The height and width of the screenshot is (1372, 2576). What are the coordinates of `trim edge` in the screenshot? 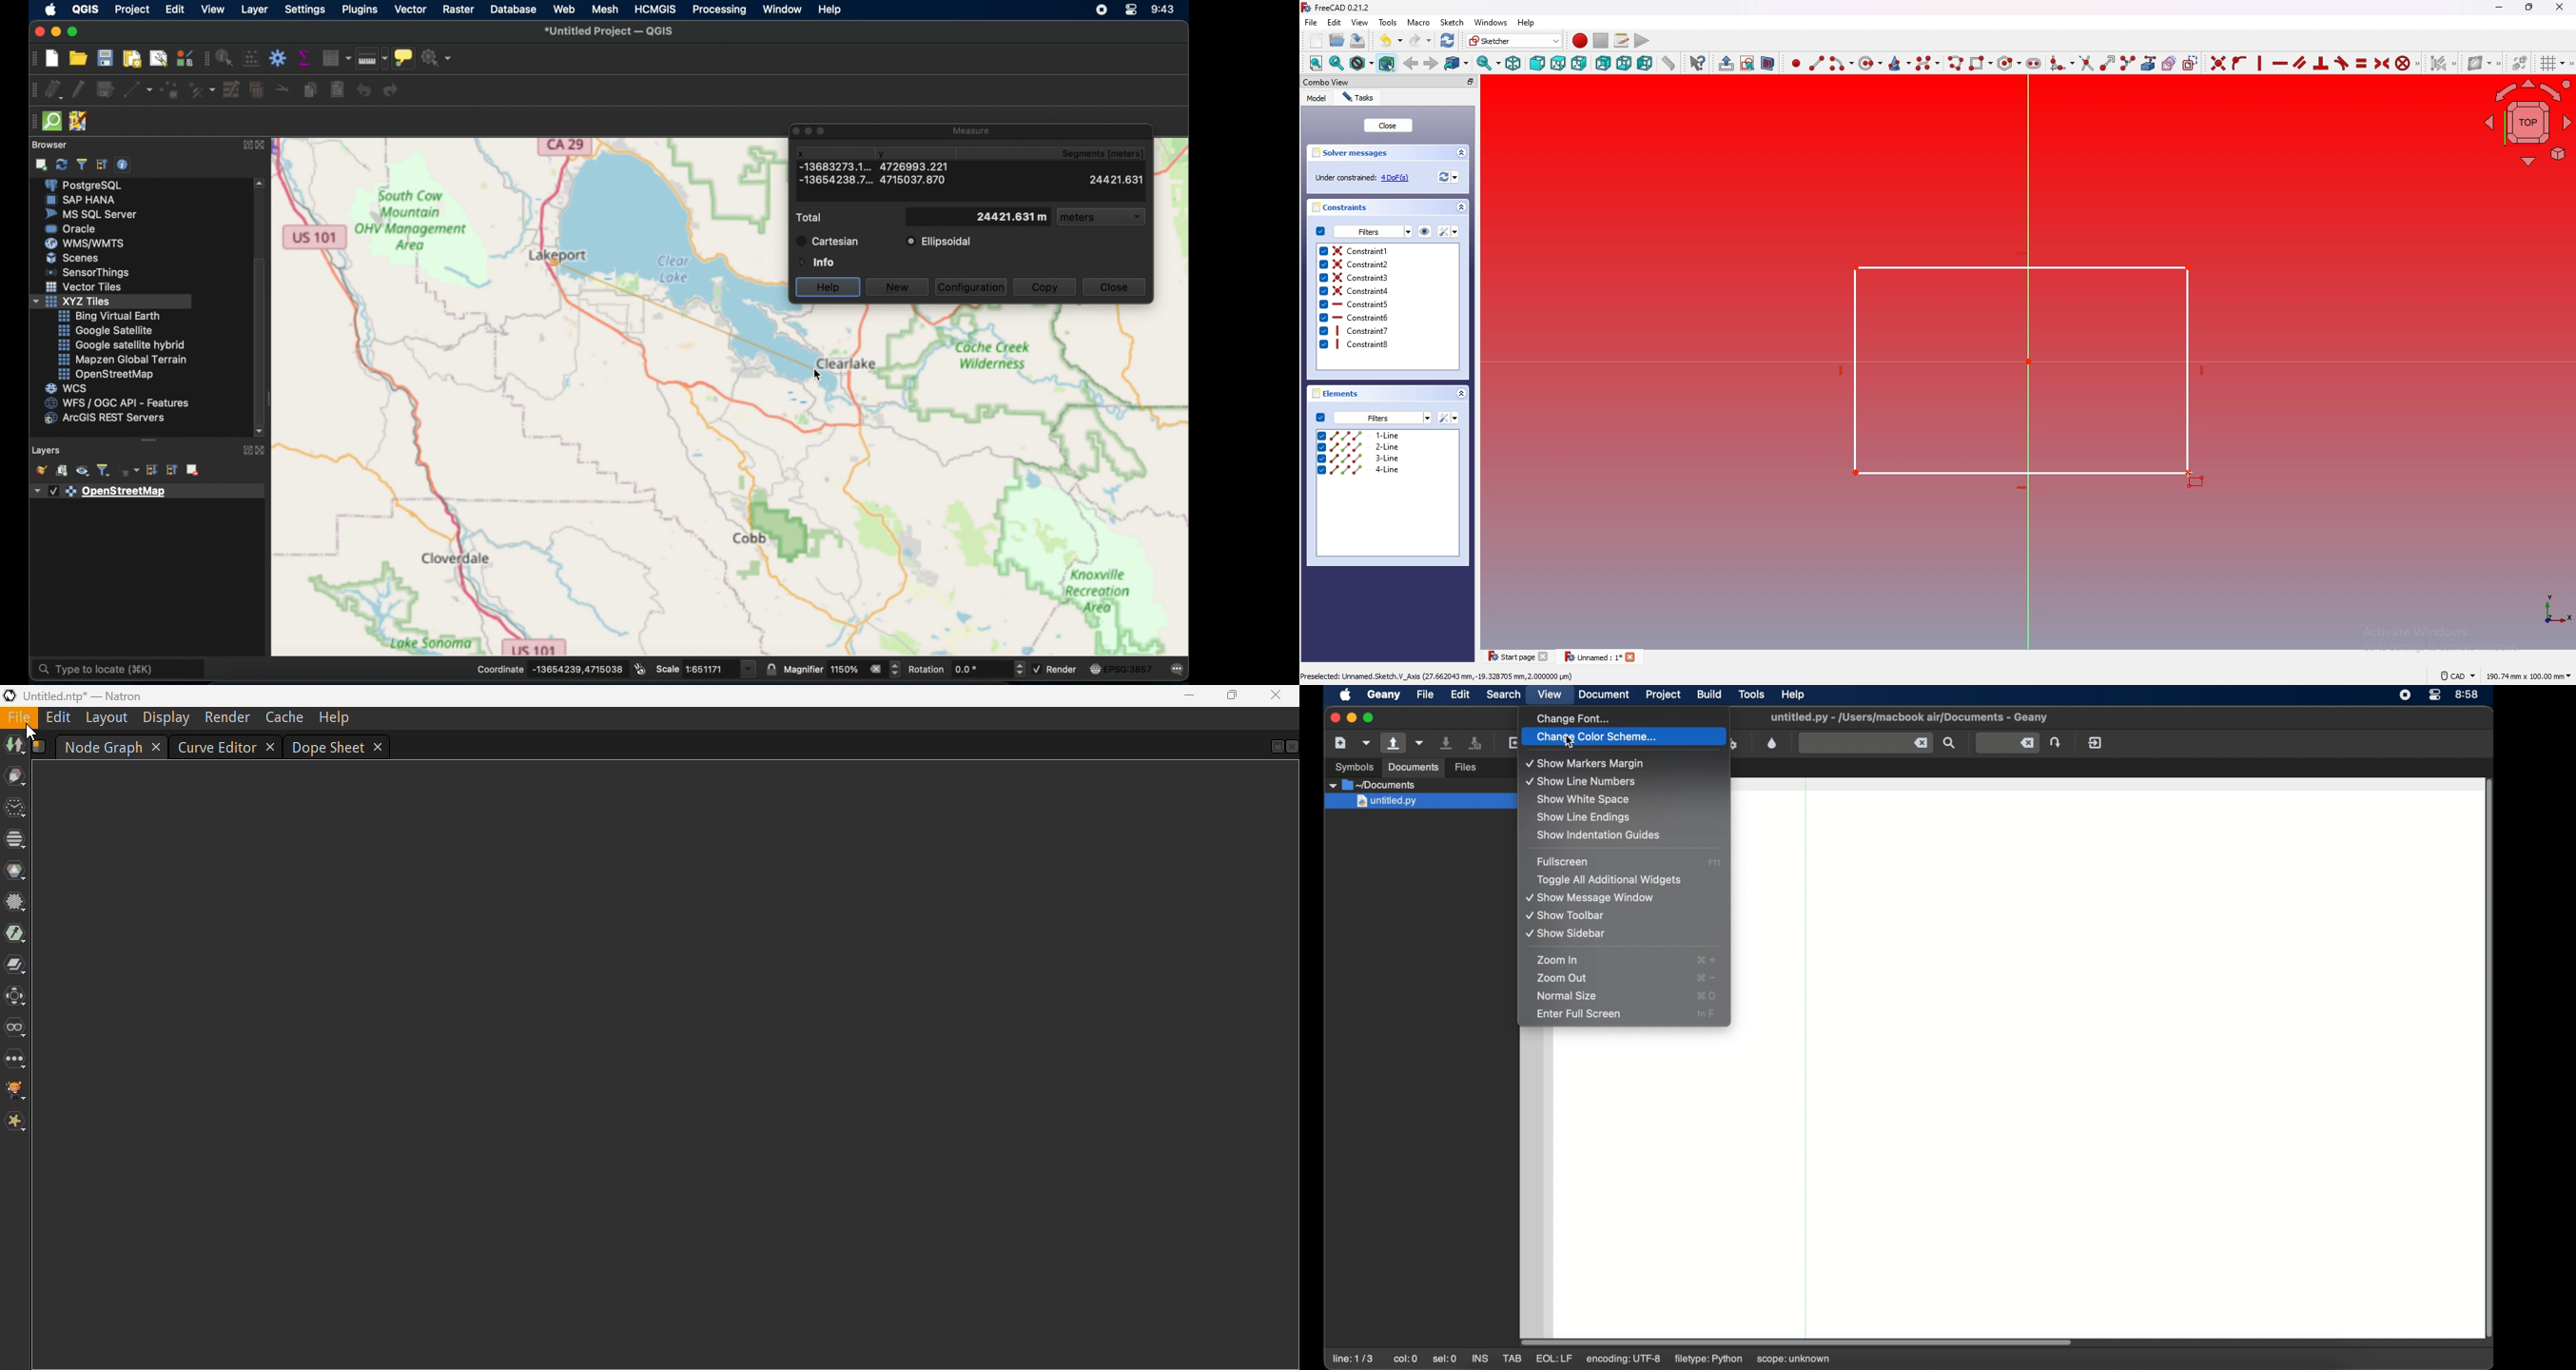 It's located at (2087, 63).